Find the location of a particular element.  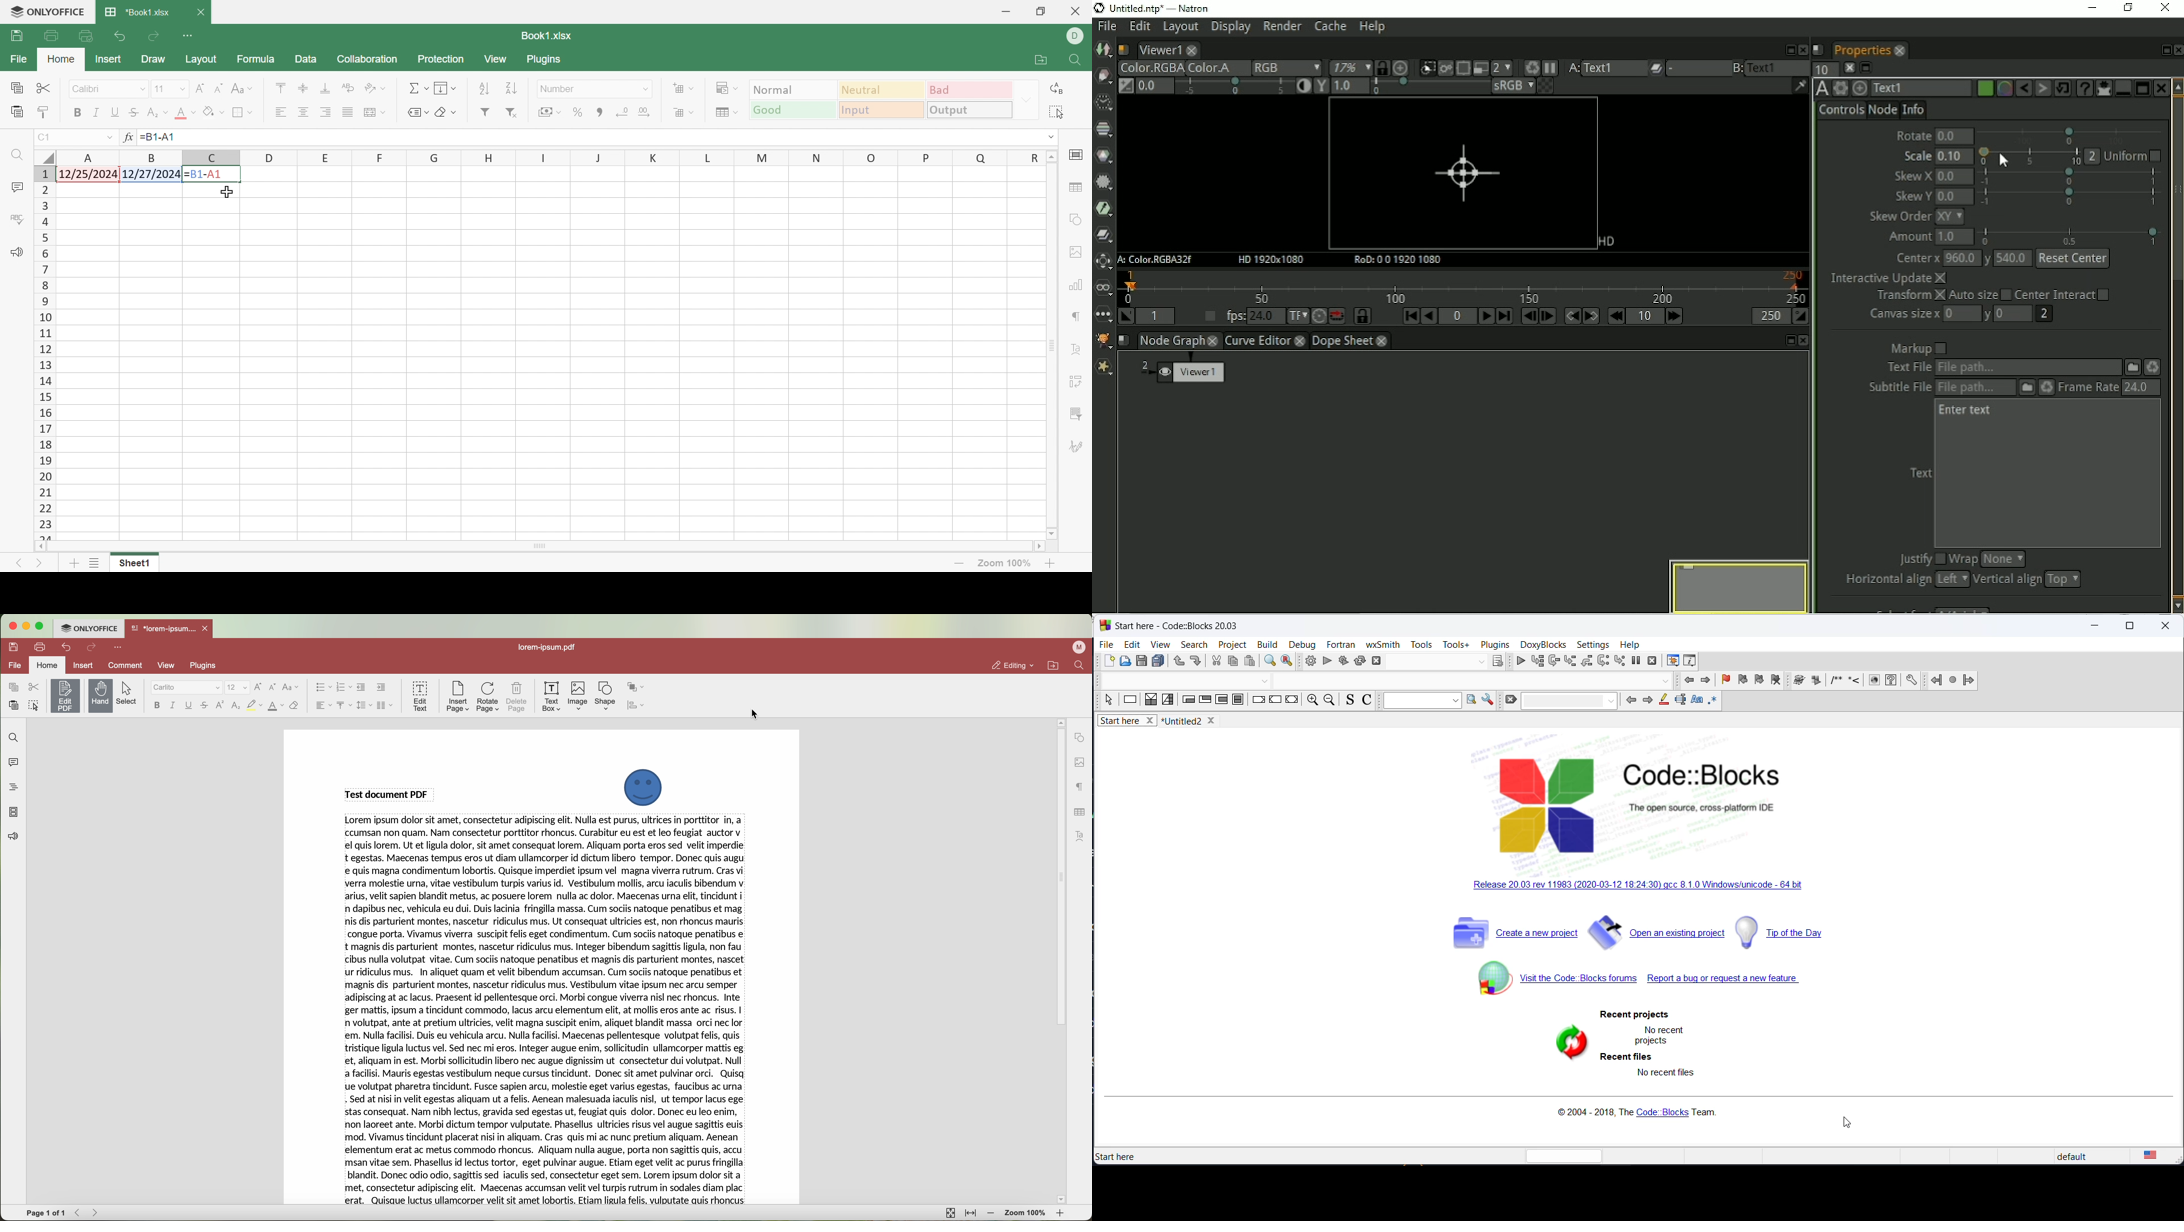

Align Middle is located at coordinates (303, 89).